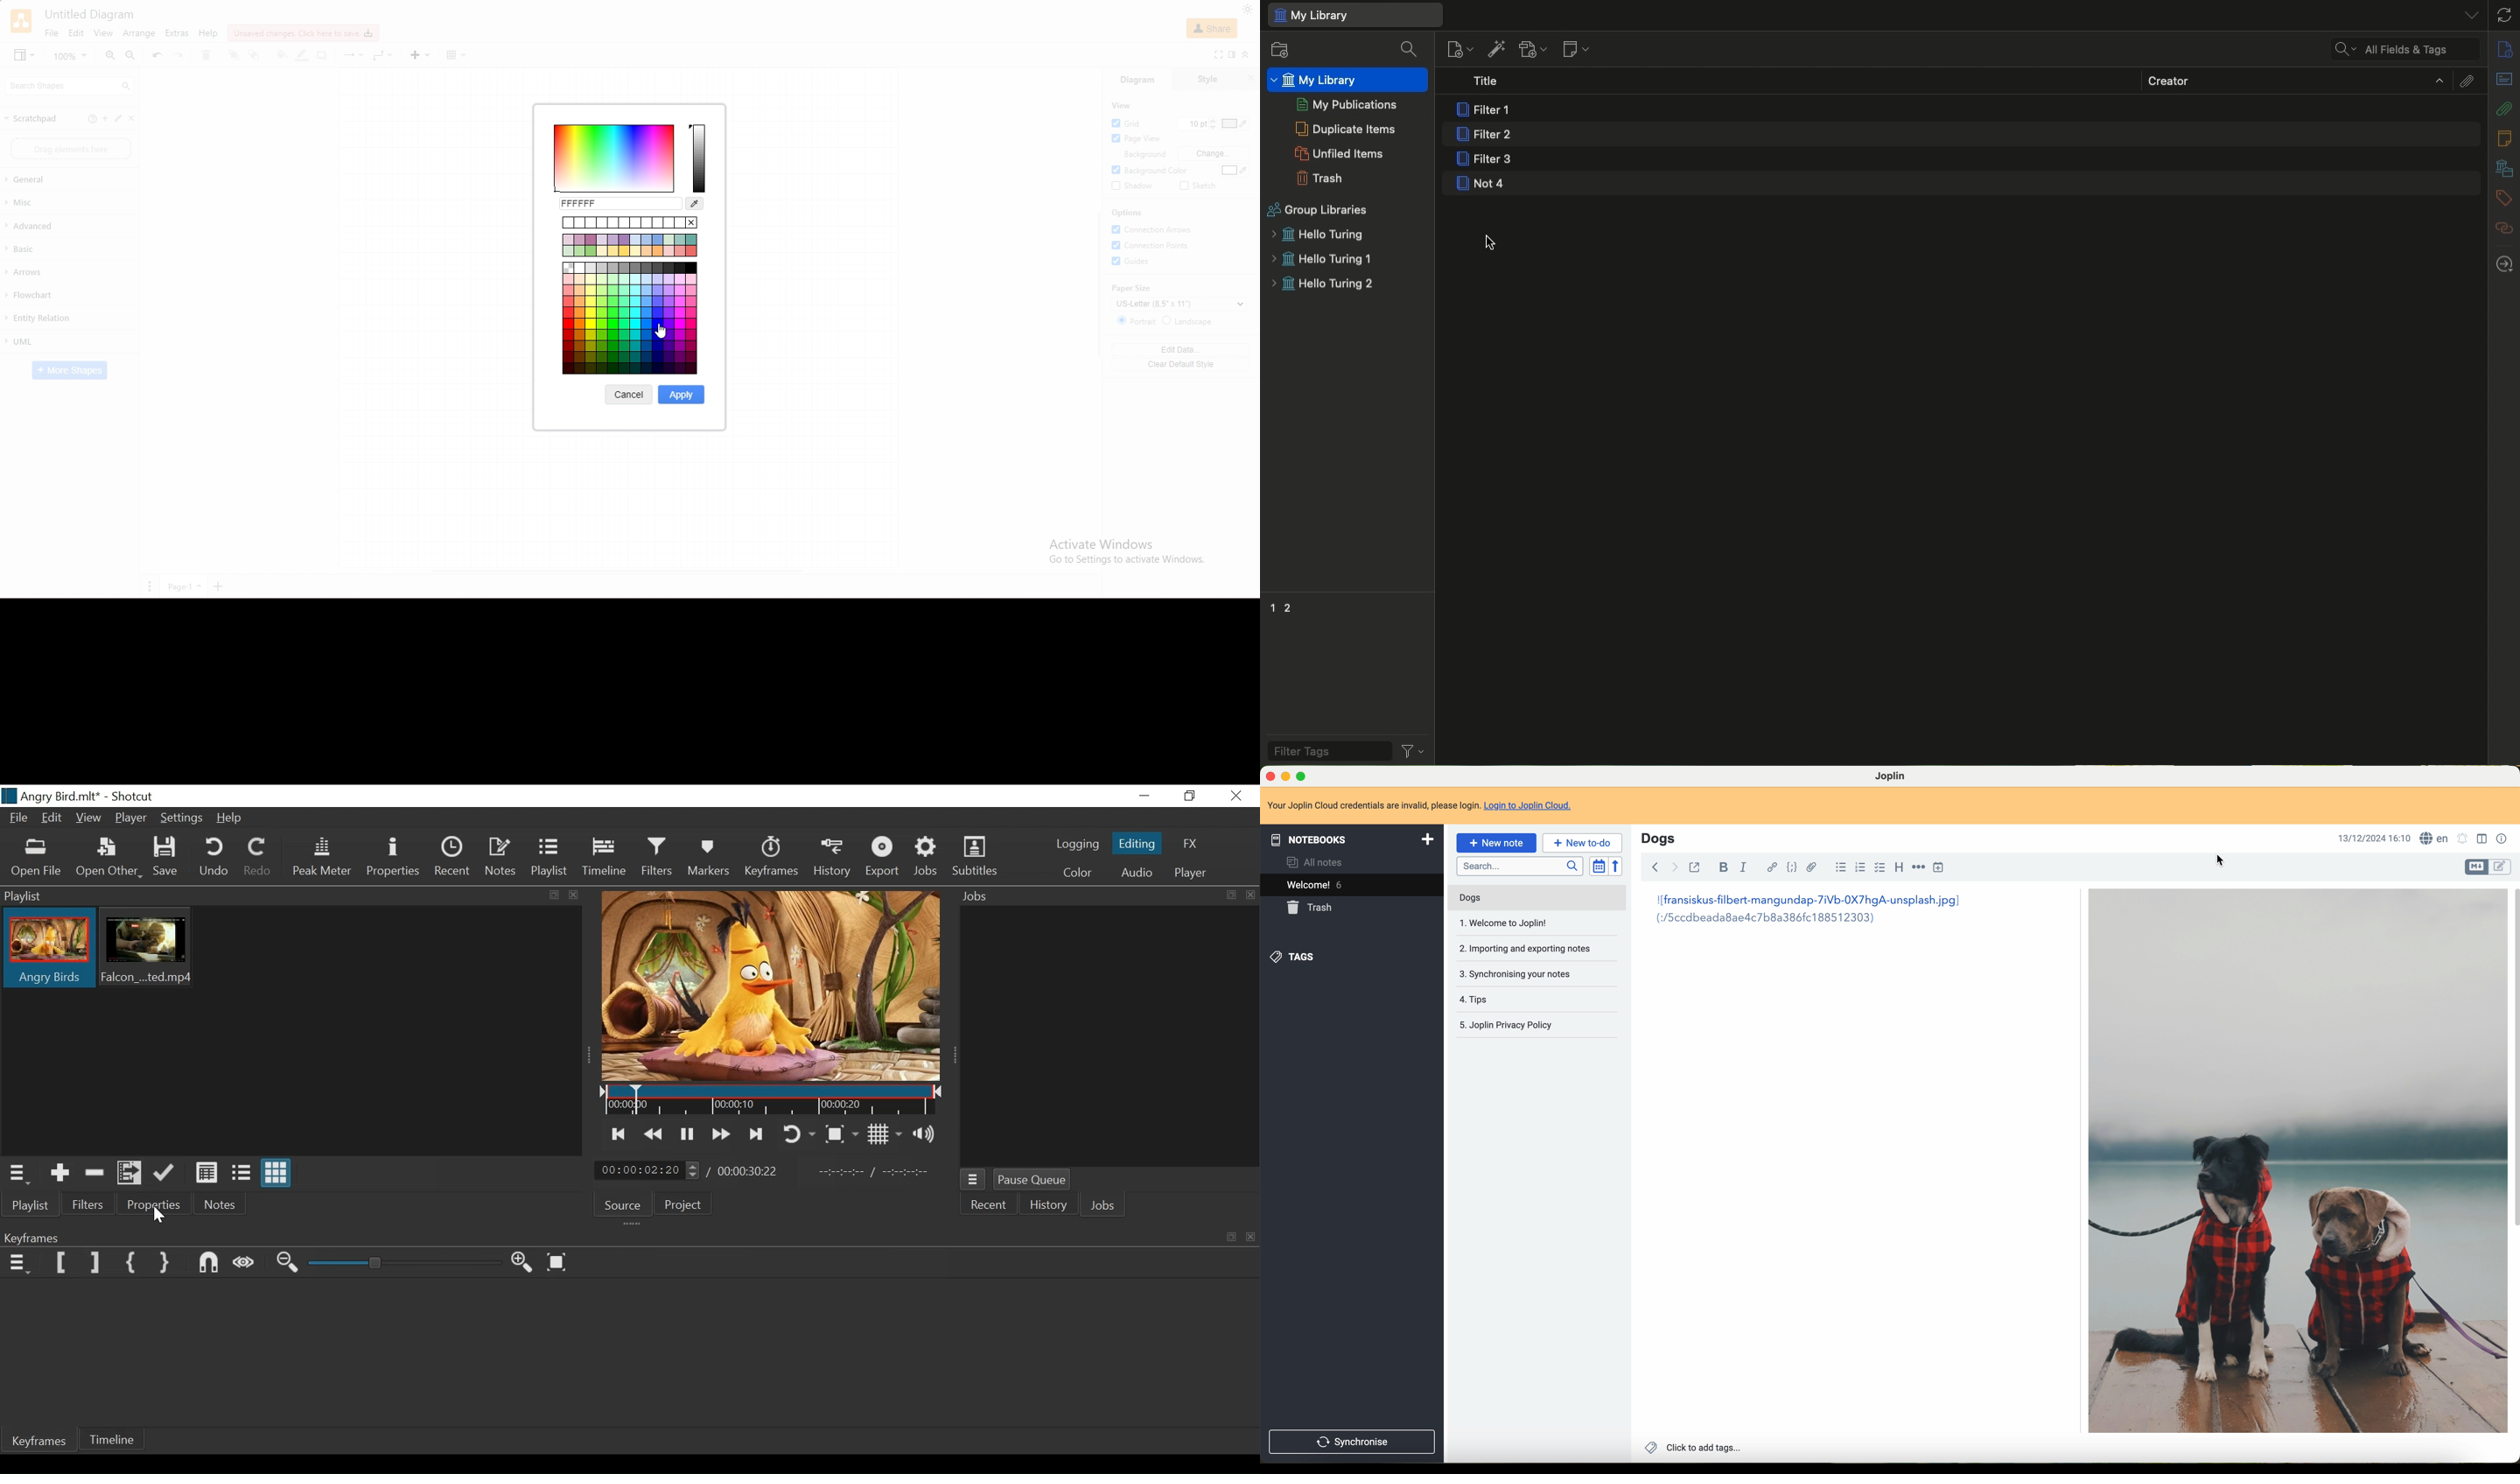  What do you see at coordinates (1190, 797) in the screenshot?
I see `Restore` at bounding box center [1190, 797].